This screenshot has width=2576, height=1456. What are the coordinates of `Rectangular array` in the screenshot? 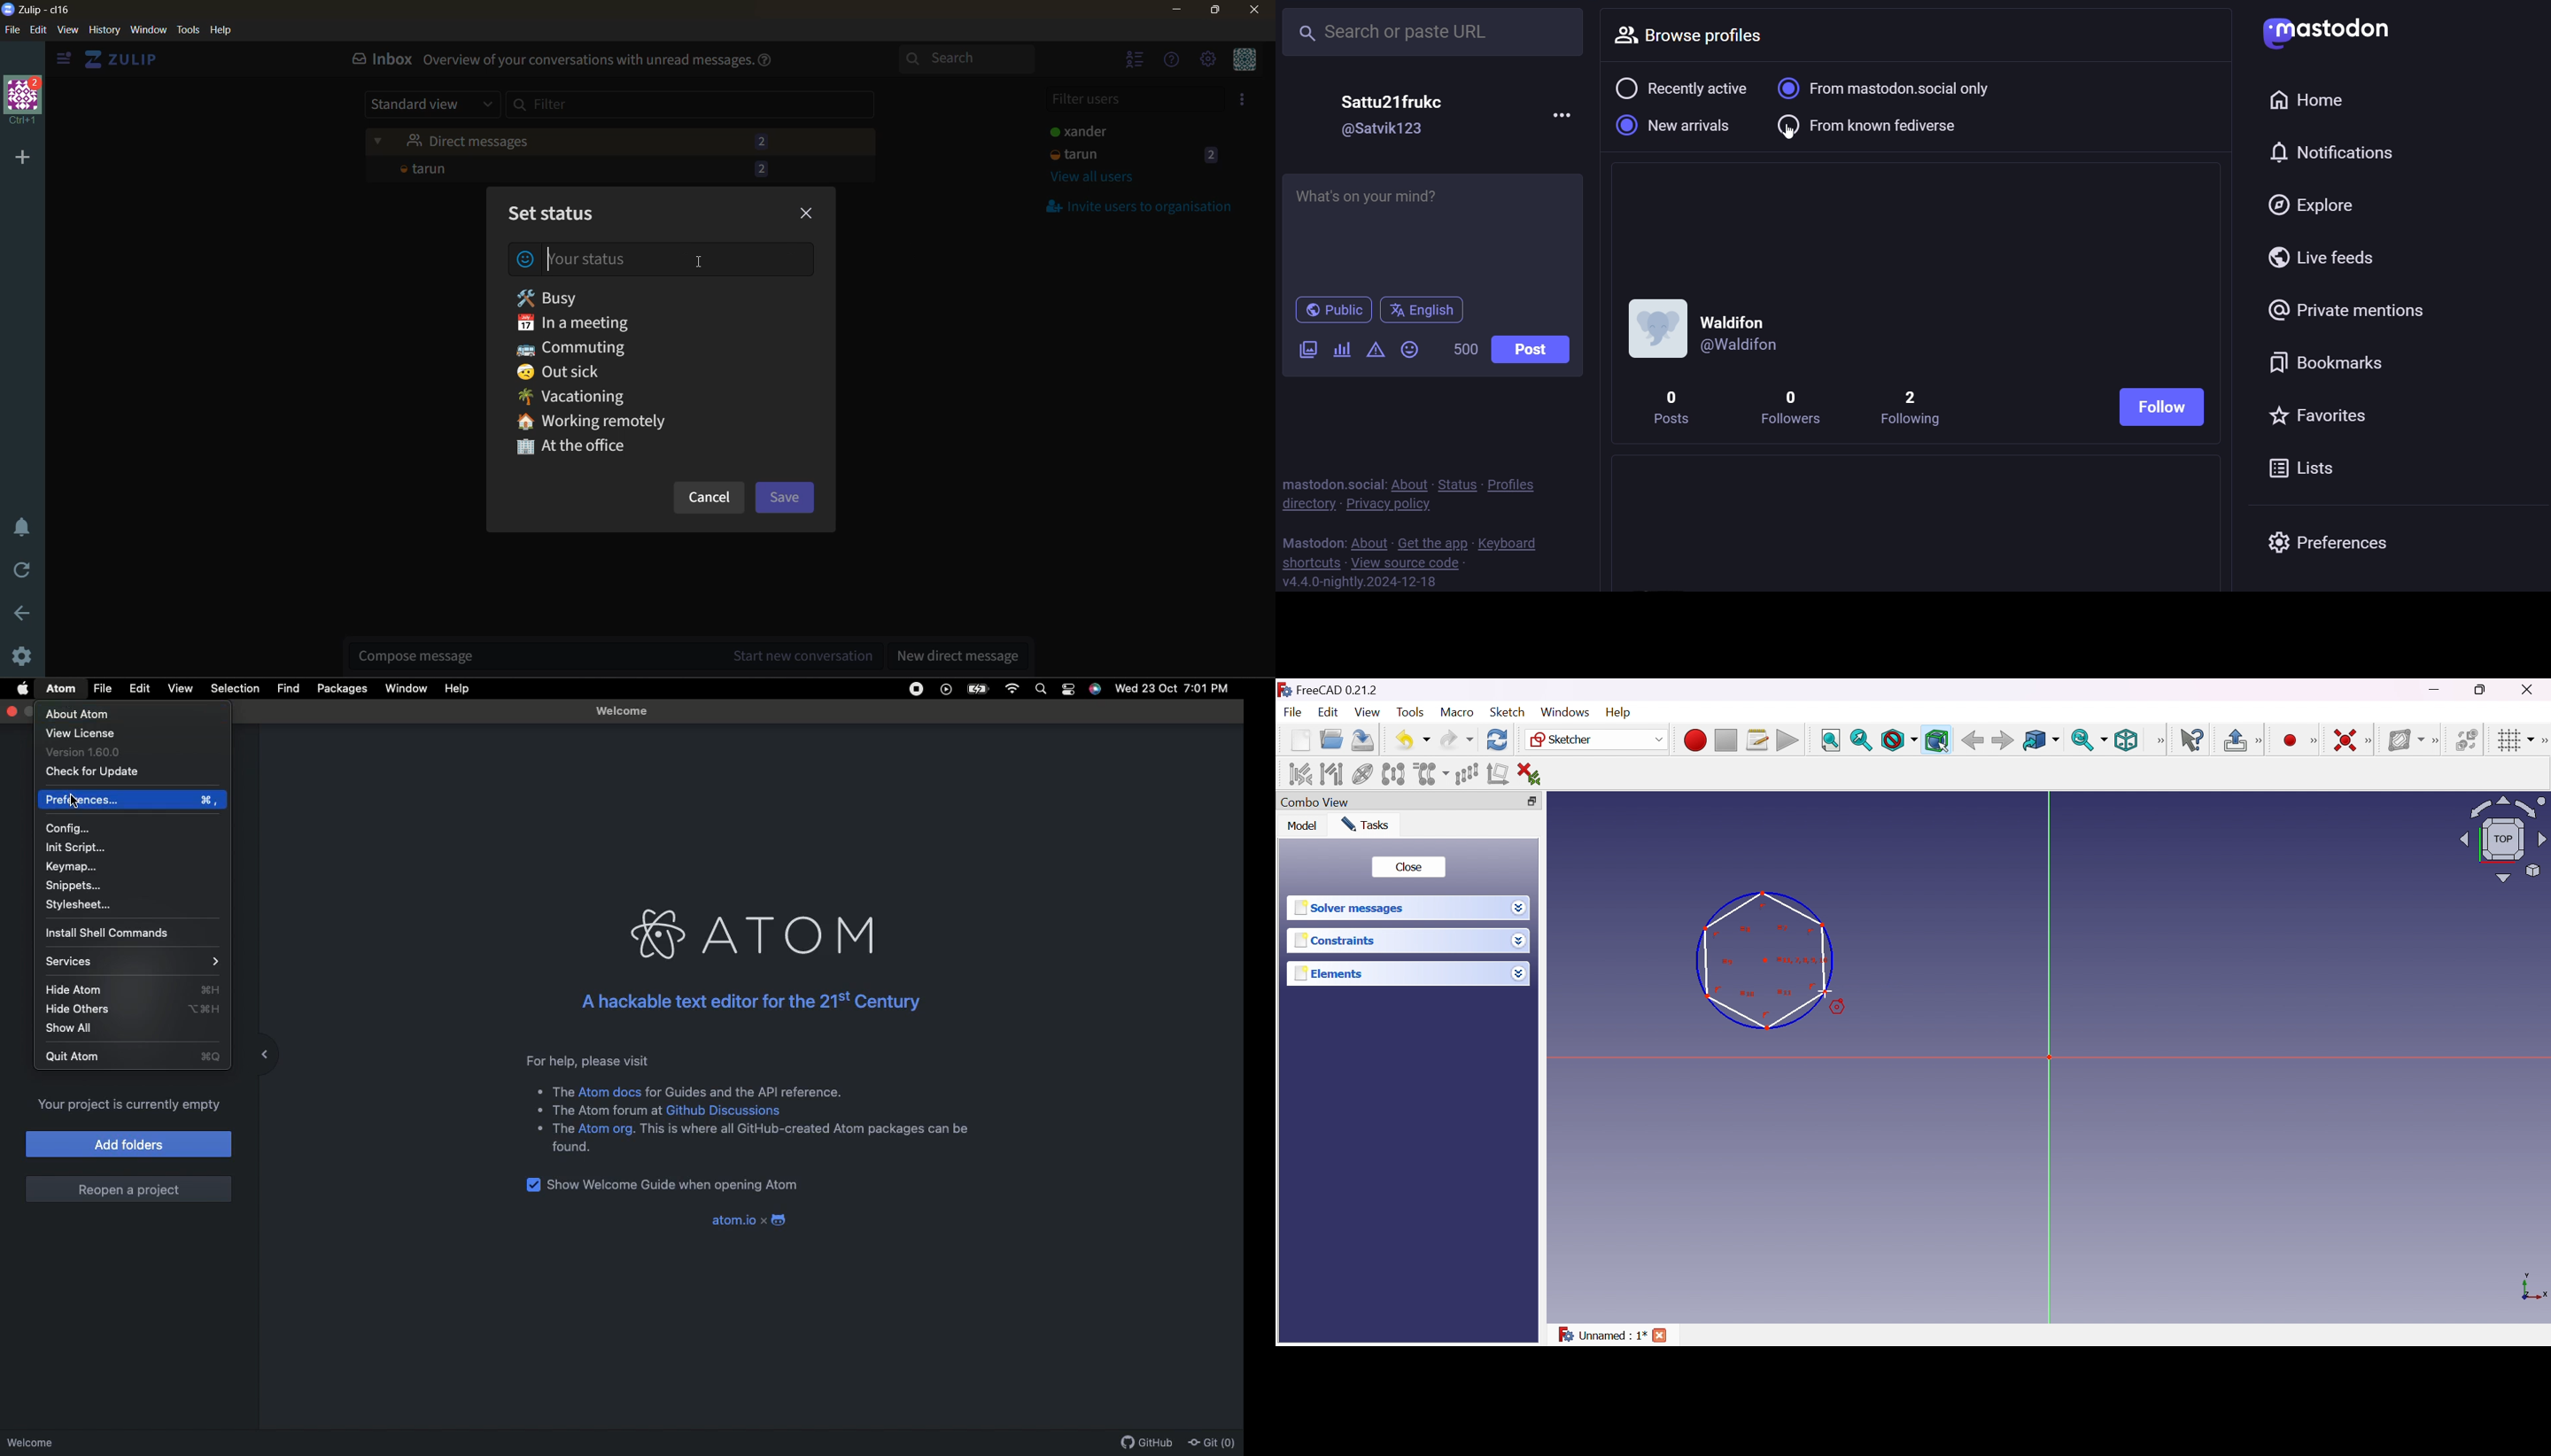 It's located at (1467, 774).